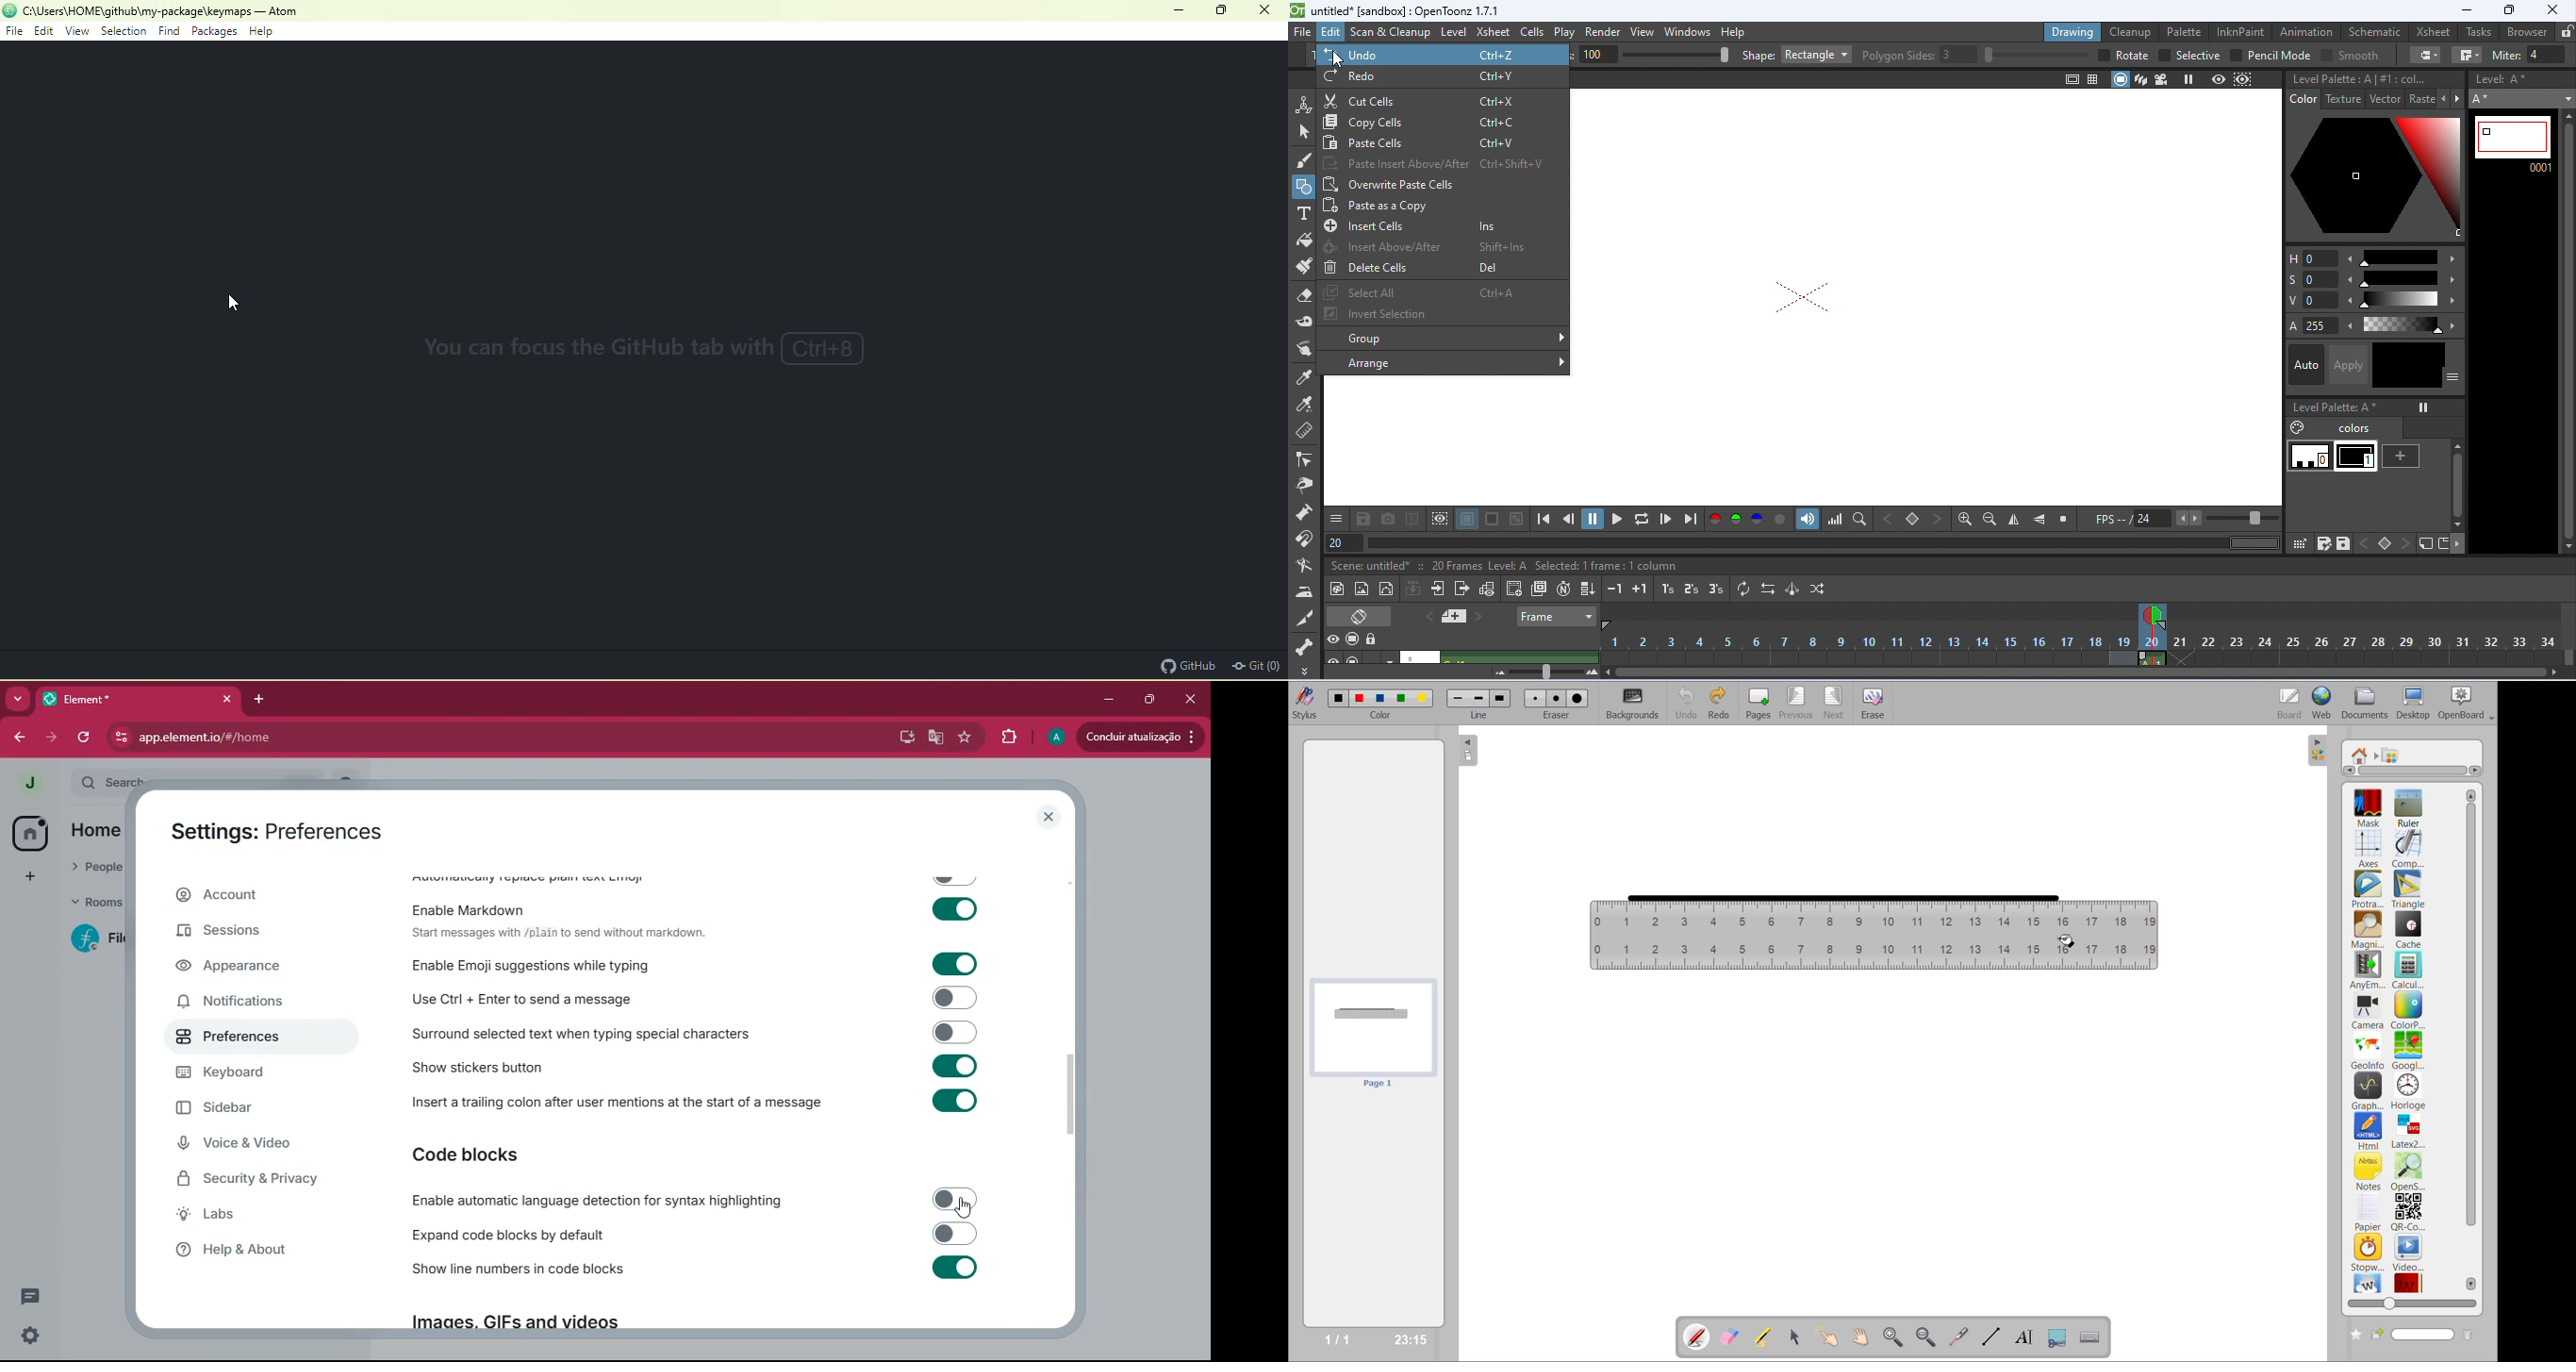  What do you see at coordinates (696, 1201) in the screenshot?
I see `Enable automatic language detection for syntax highlighting` at bounding box center [696, 1201].